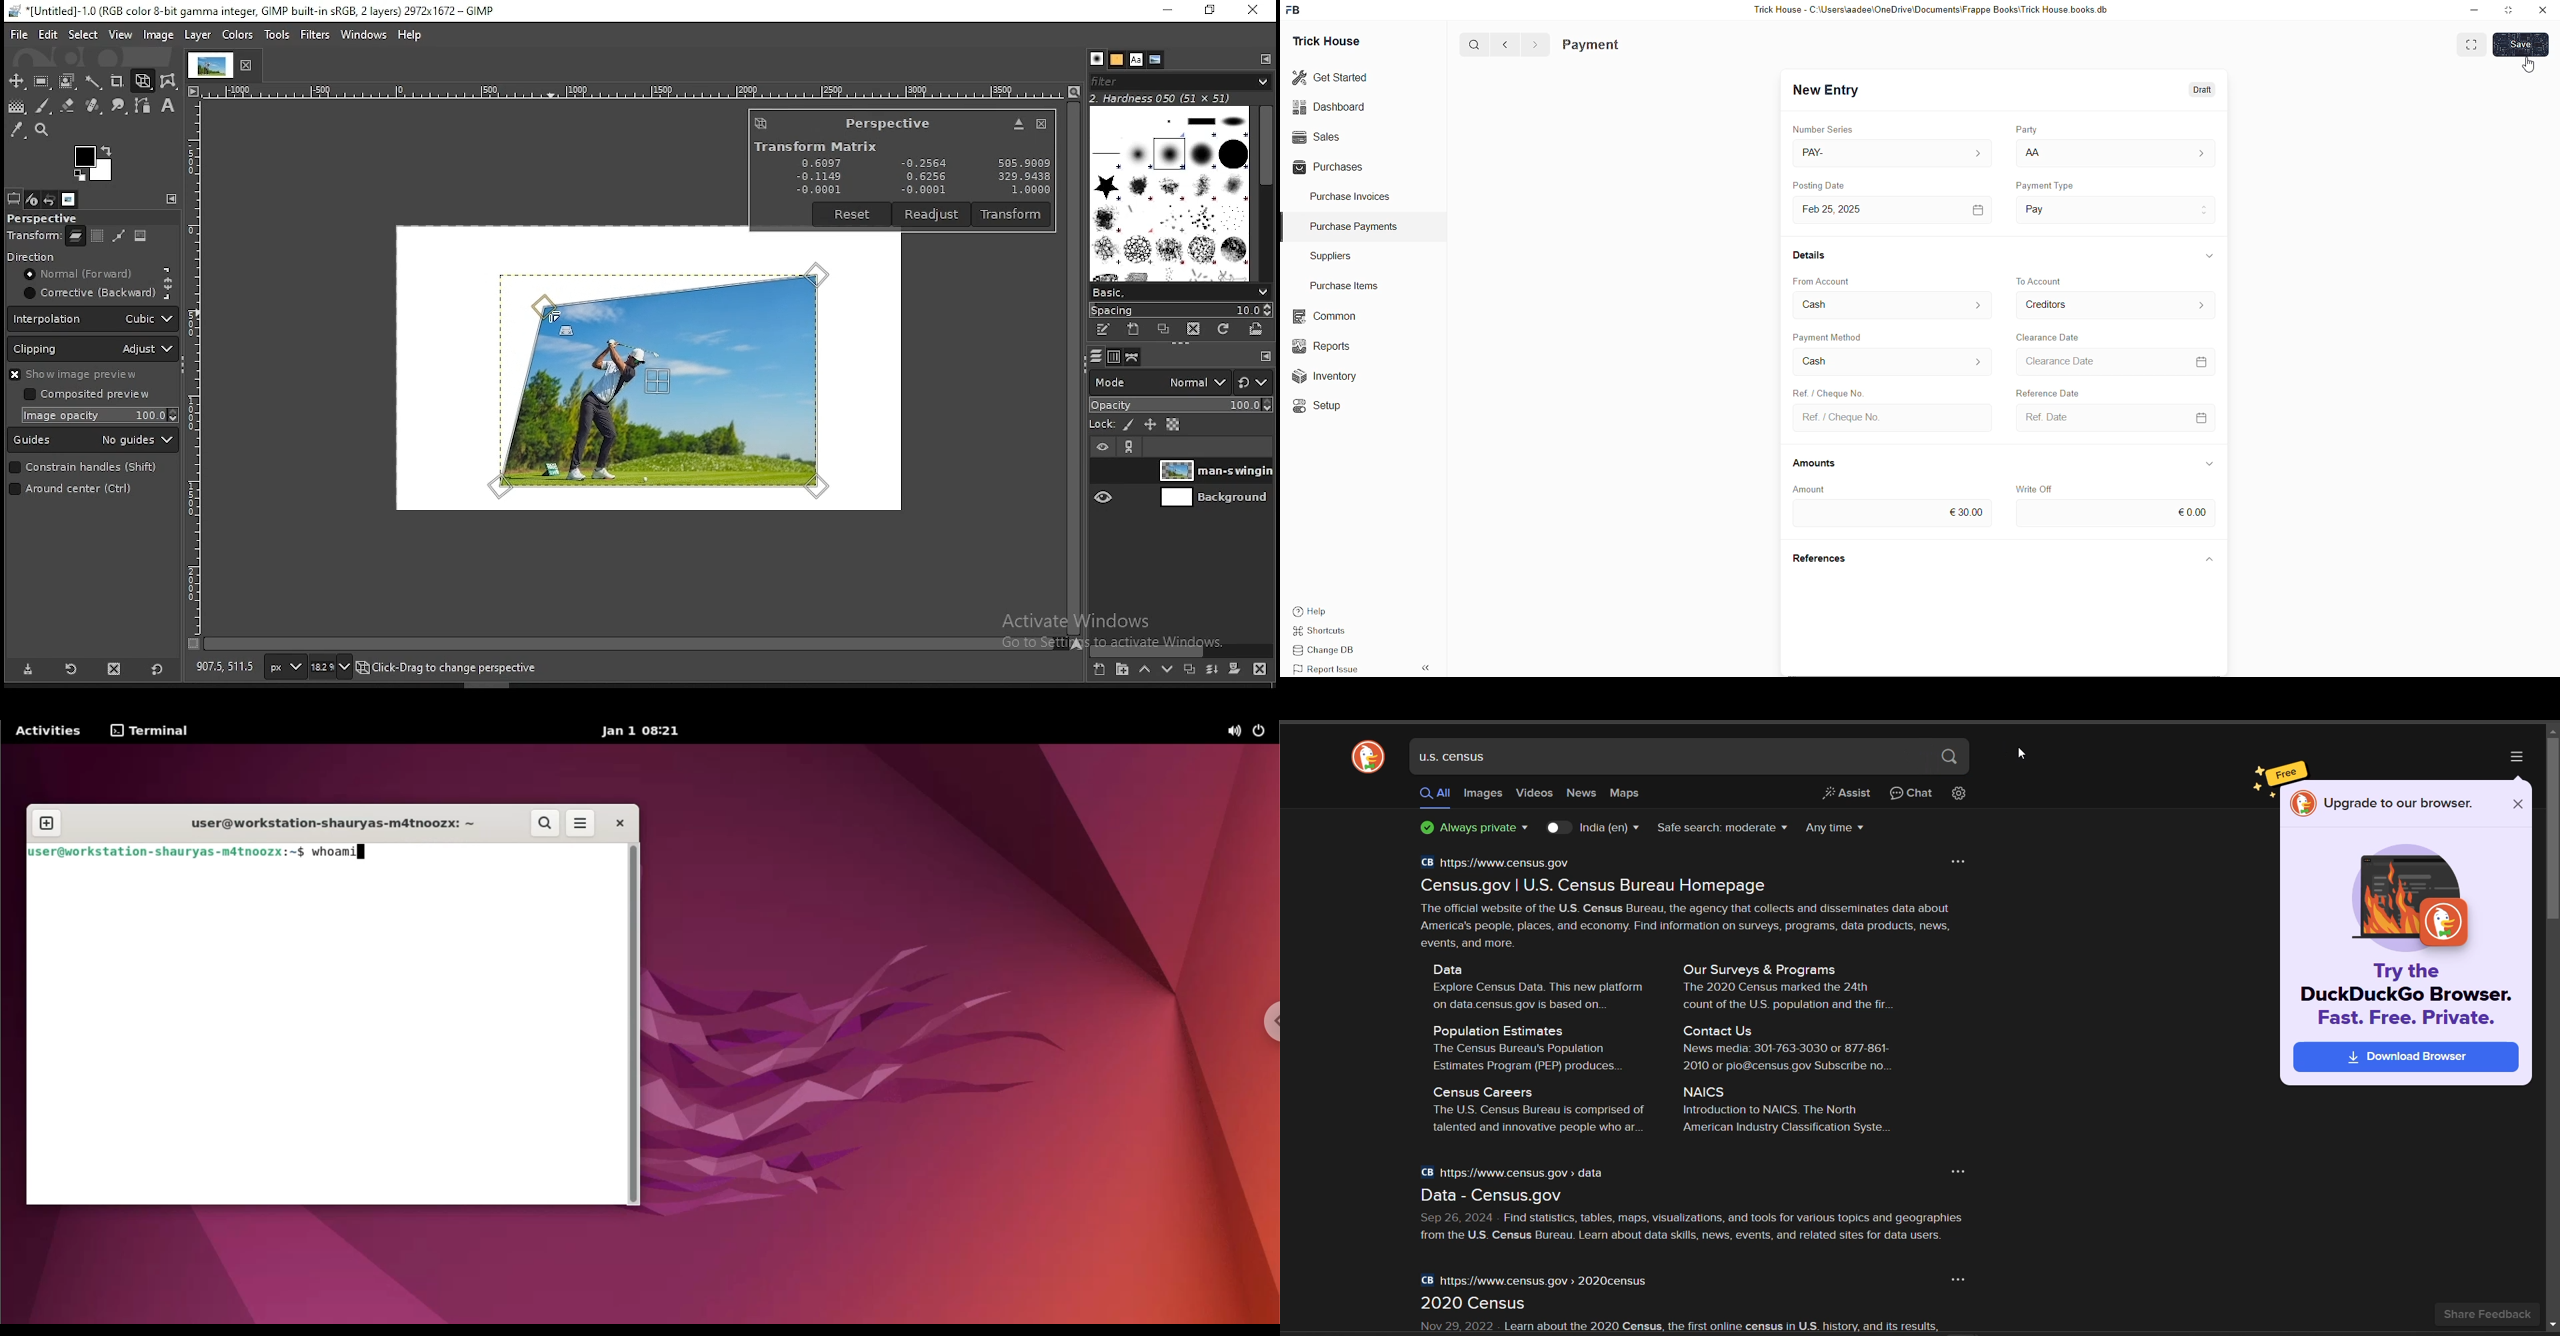 The image size is (2576, 1344). I want to click on Party, so click(2021, 131).